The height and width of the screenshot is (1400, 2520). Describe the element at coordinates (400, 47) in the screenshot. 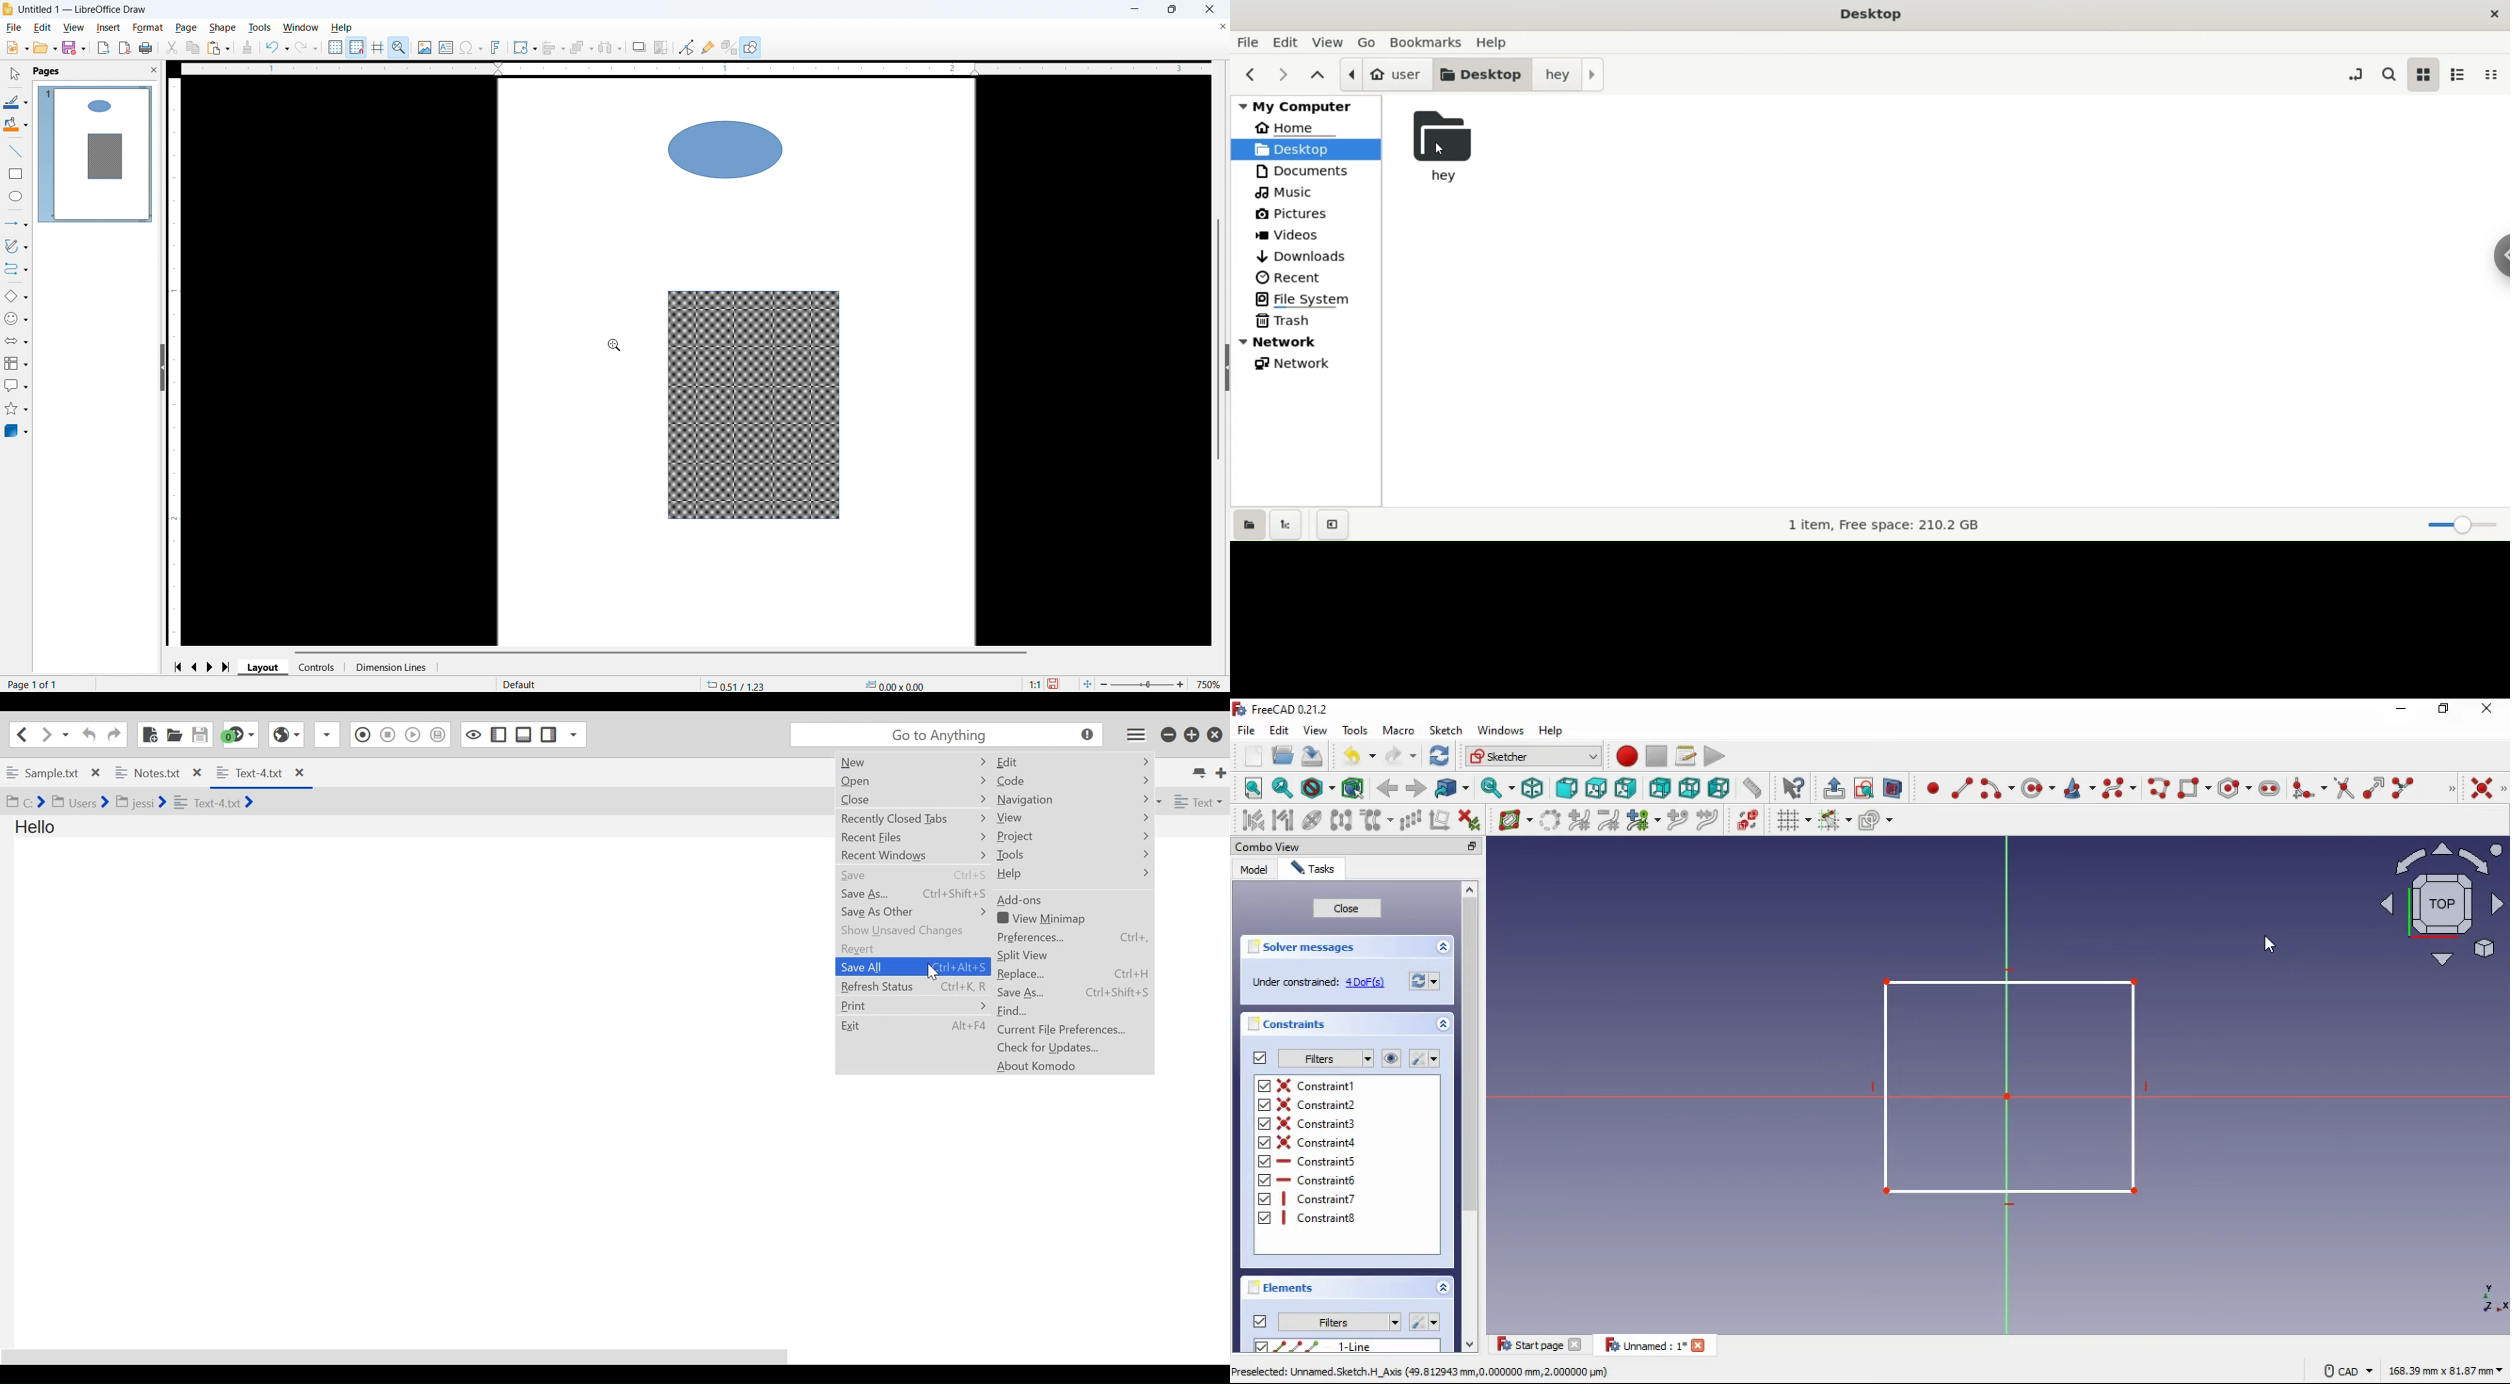

I see `Zoom ` at that location.